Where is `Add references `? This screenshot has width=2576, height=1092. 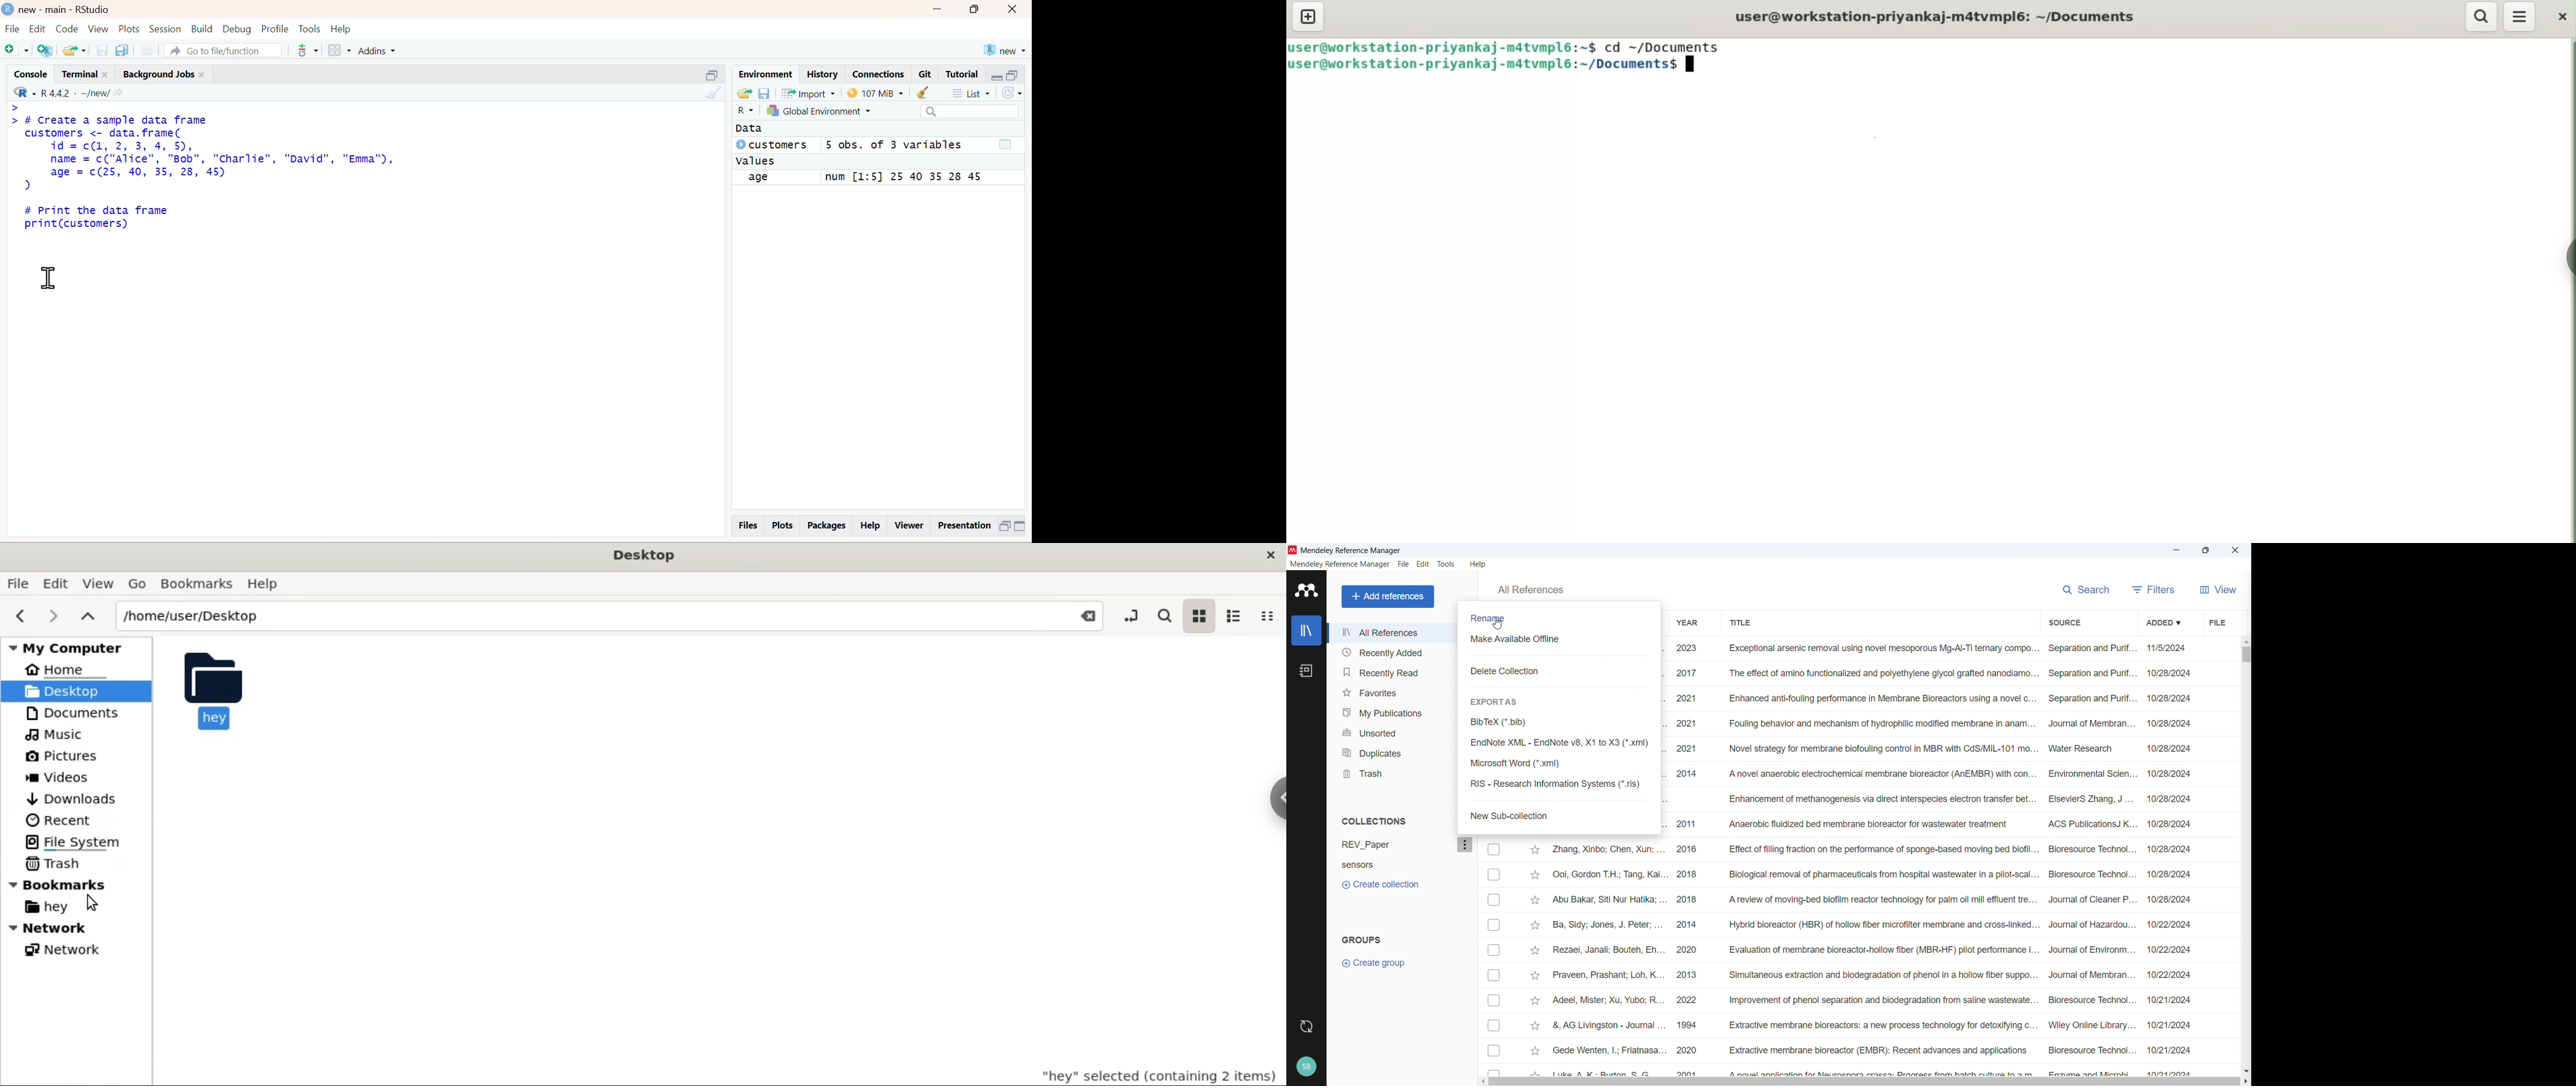
Add references  is located at coordinates (1387, 596).